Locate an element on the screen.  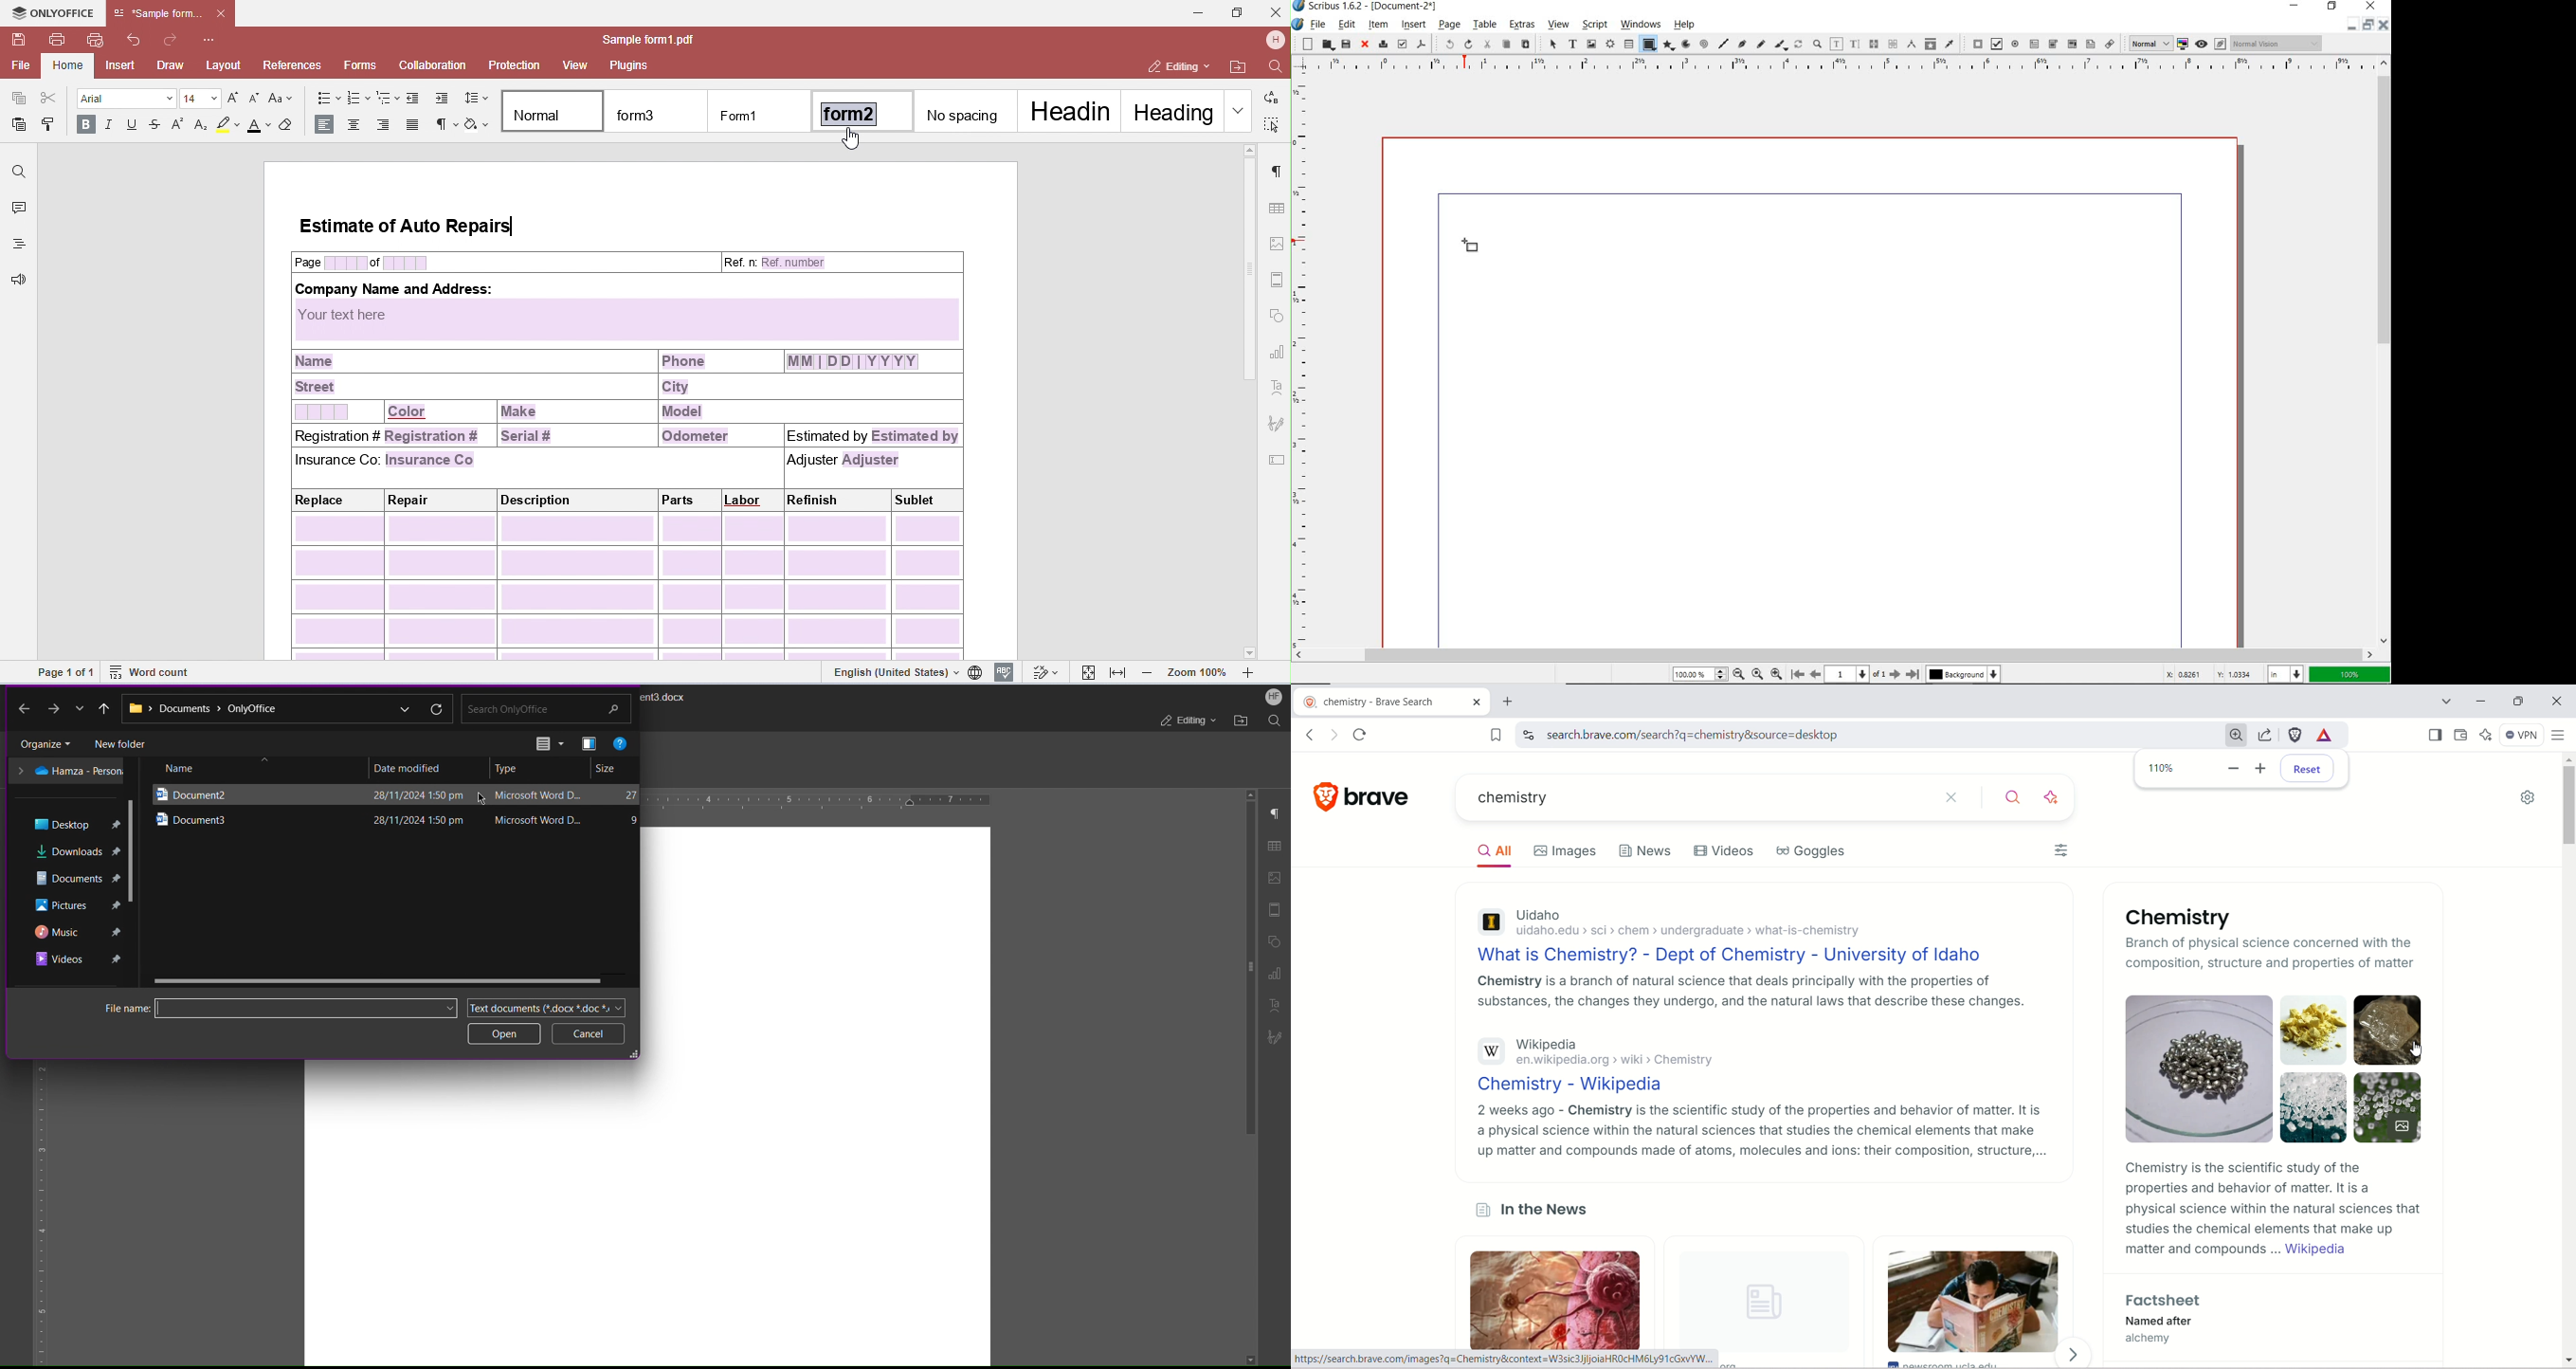
open is located at coordinates (1326, 45).